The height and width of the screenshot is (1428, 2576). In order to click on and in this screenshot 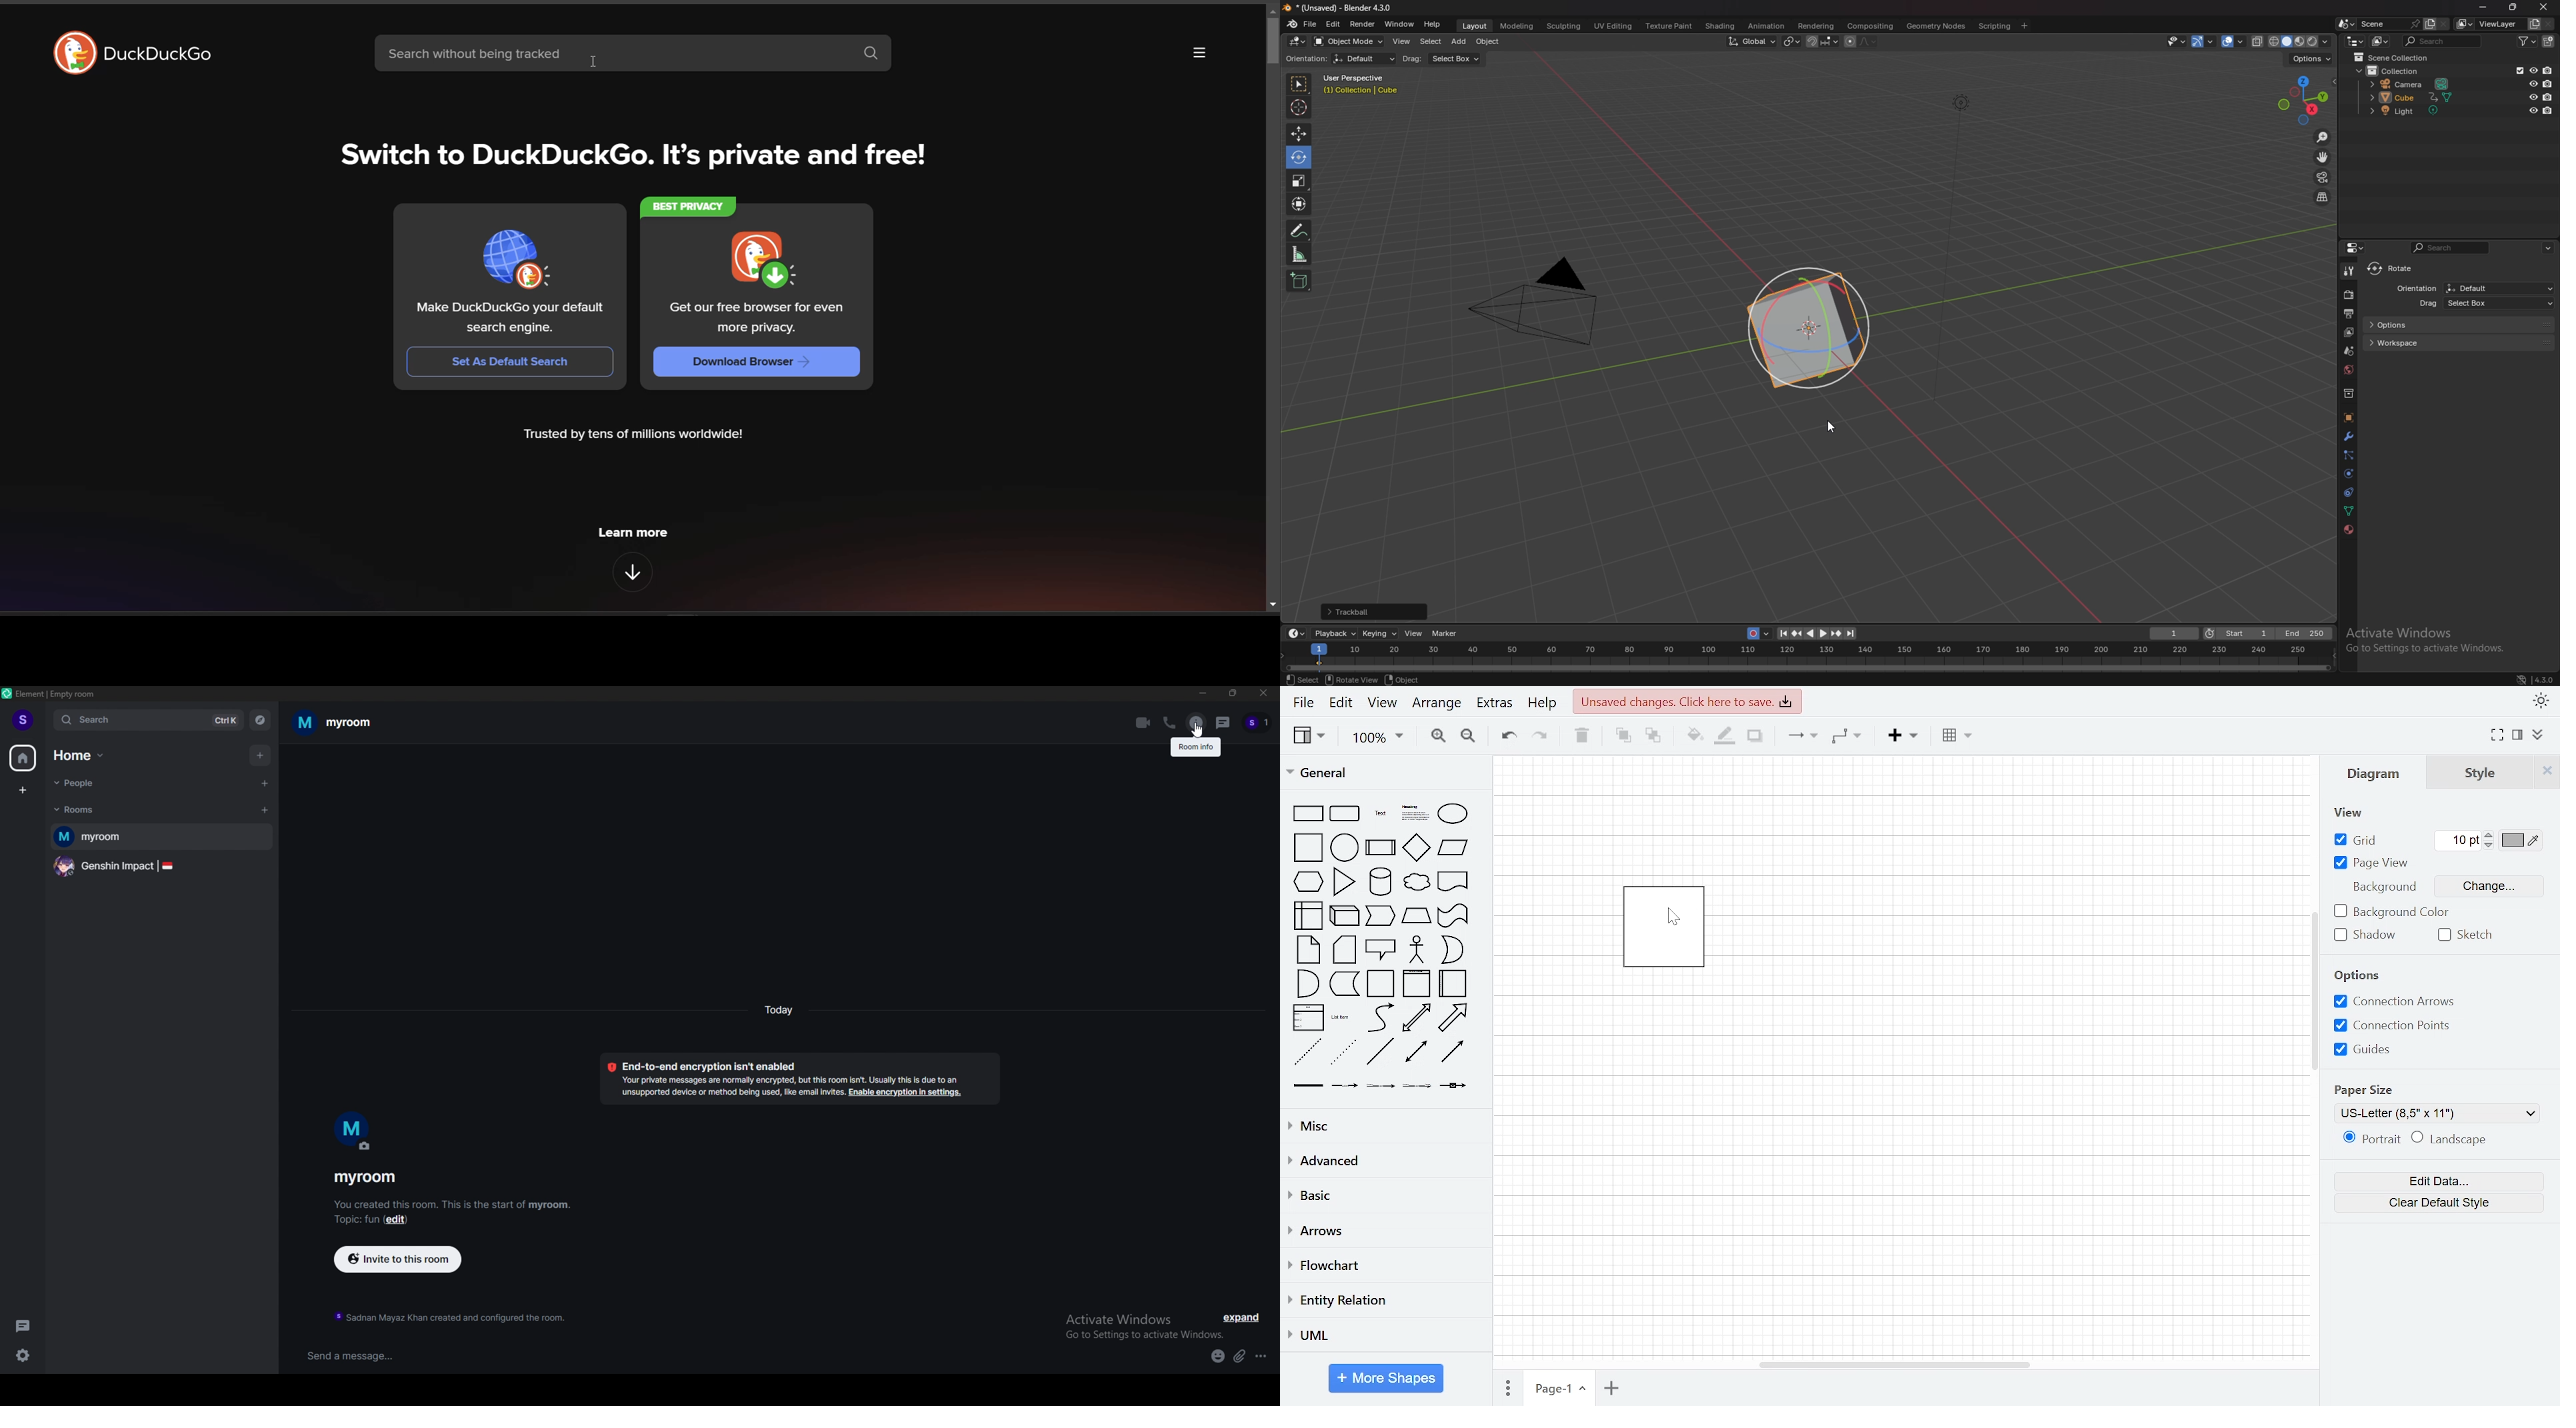, I will do `click(1307, 983)`.